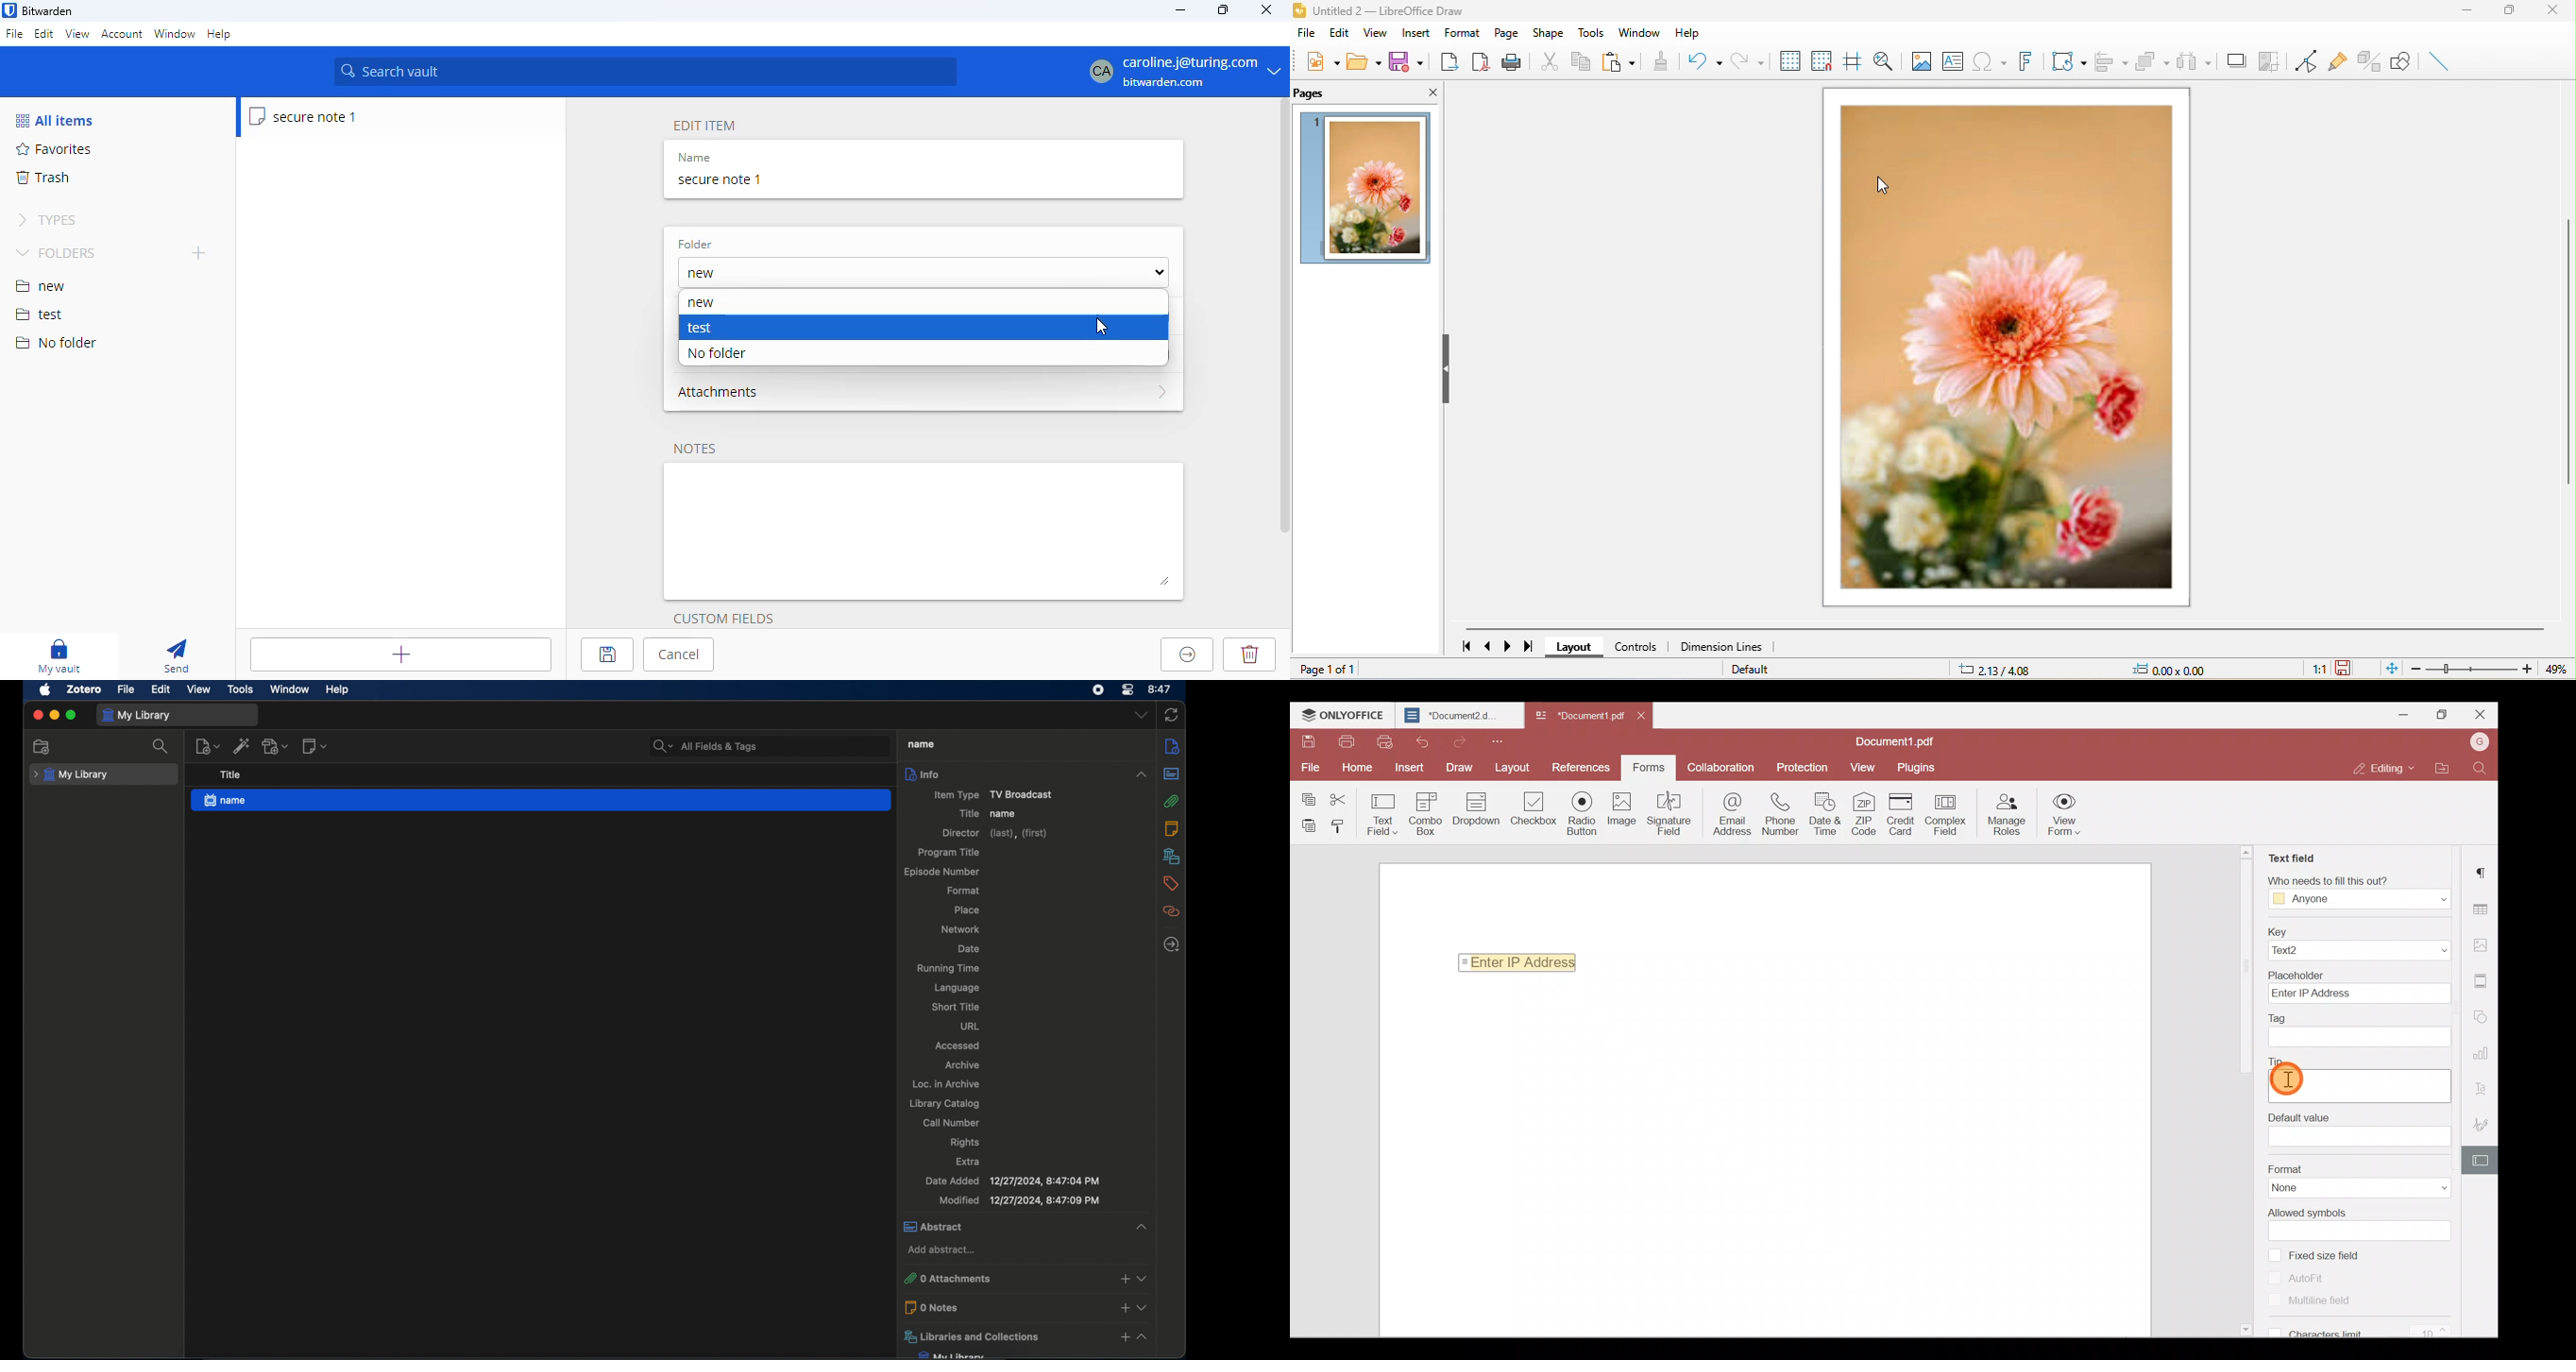 Image resolution: width=2576 pixels, height=1372 pixels. What do you see at coordinates (1313, 94) in the screenshot?
I see `pages` at bounding box center [1313, 94].